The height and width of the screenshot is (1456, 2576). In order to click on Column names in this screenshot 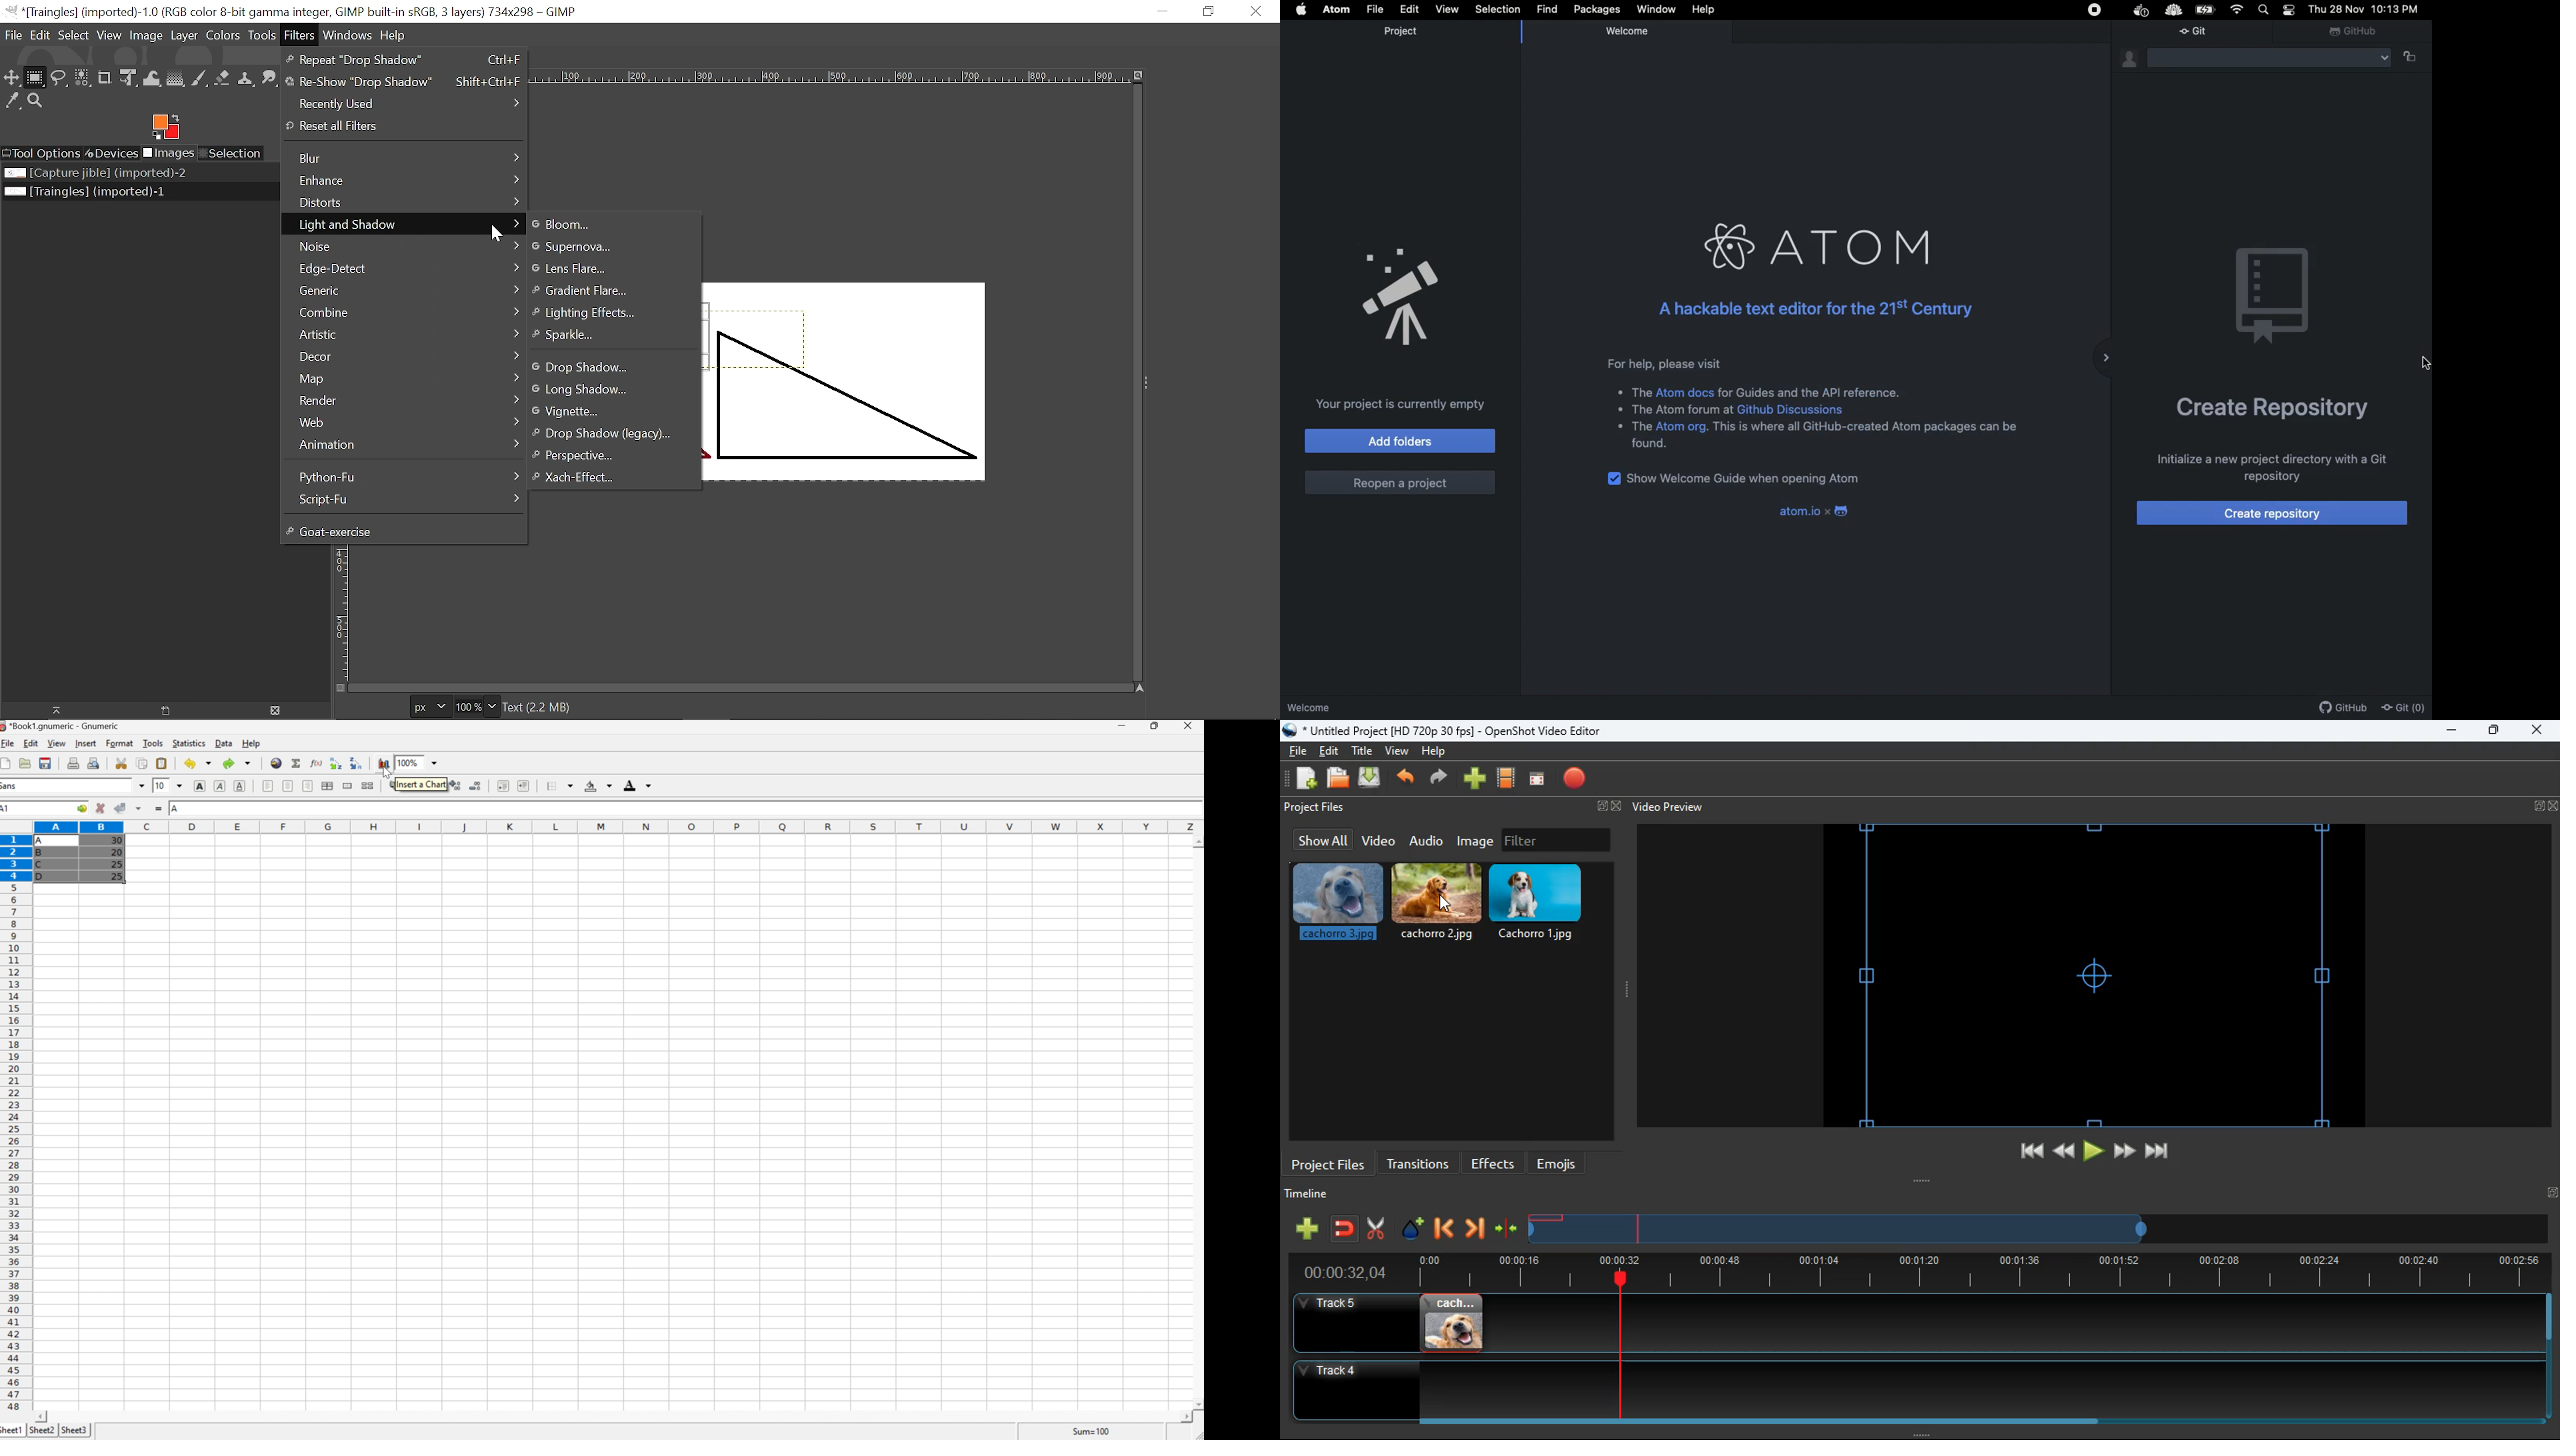, I will do `click(618, 826)`.